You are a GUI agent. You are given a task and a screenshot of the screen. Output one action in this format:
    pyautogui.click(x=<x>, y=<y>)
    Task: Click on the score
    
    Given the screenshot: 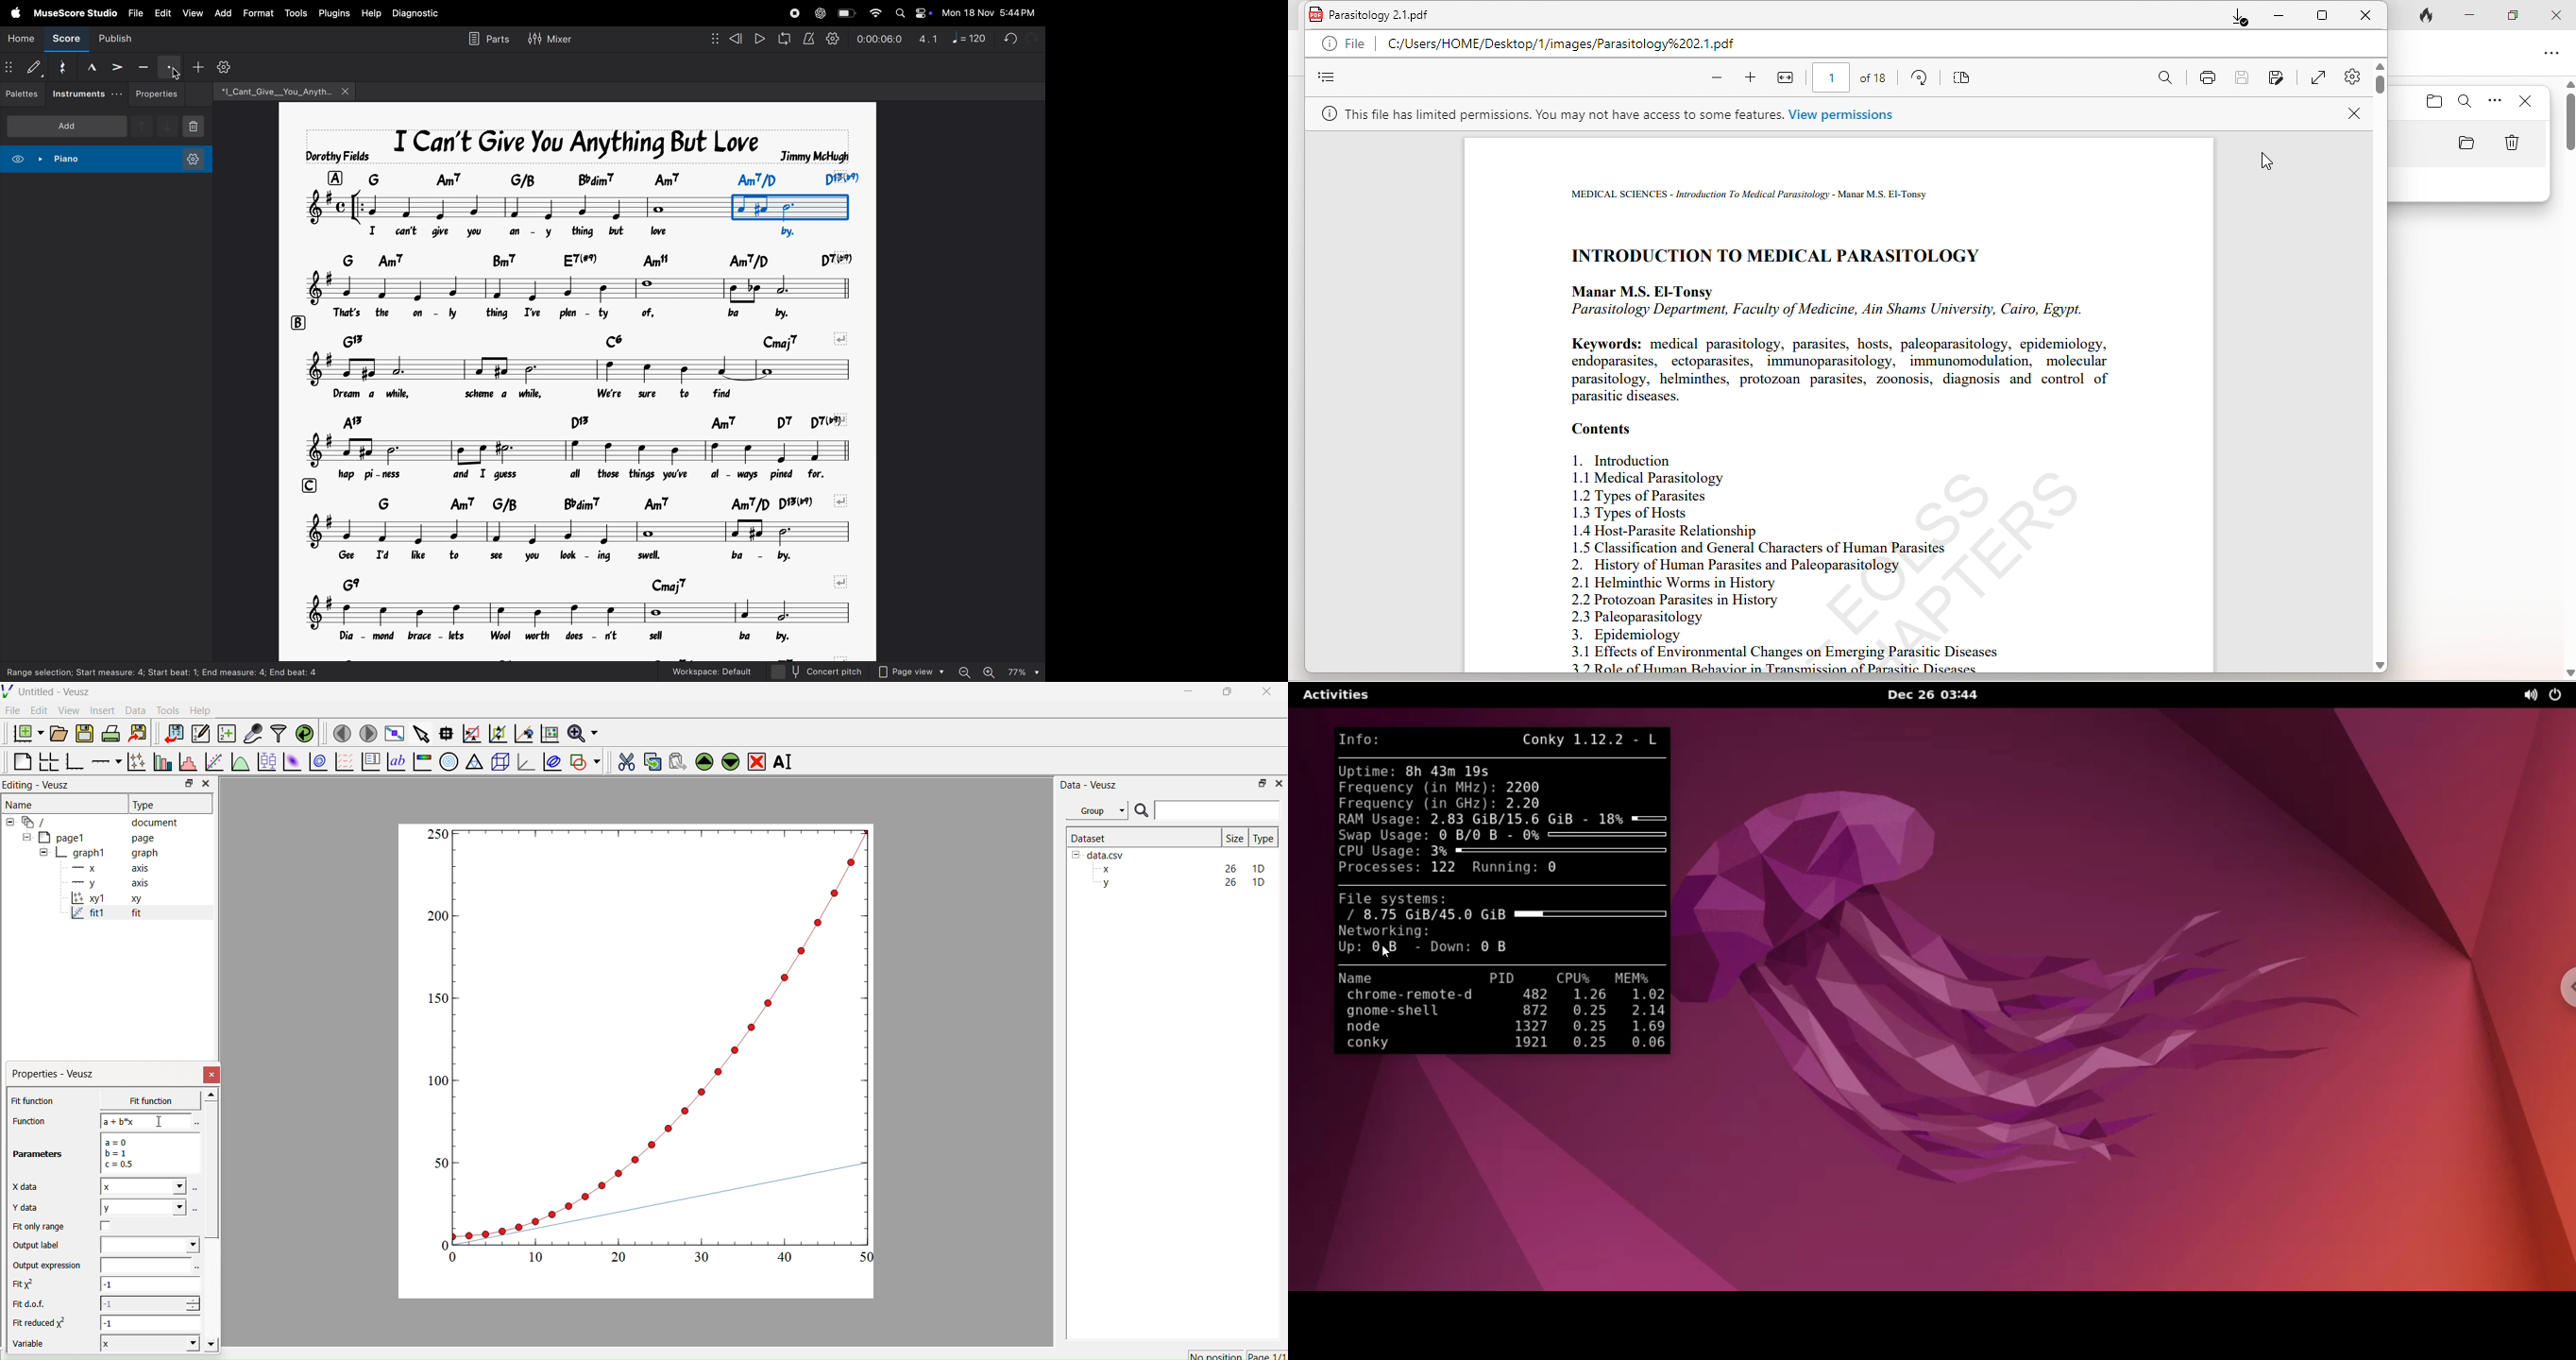 What is the action you would take?
    pyautogui.click(x=64, y=41)
    